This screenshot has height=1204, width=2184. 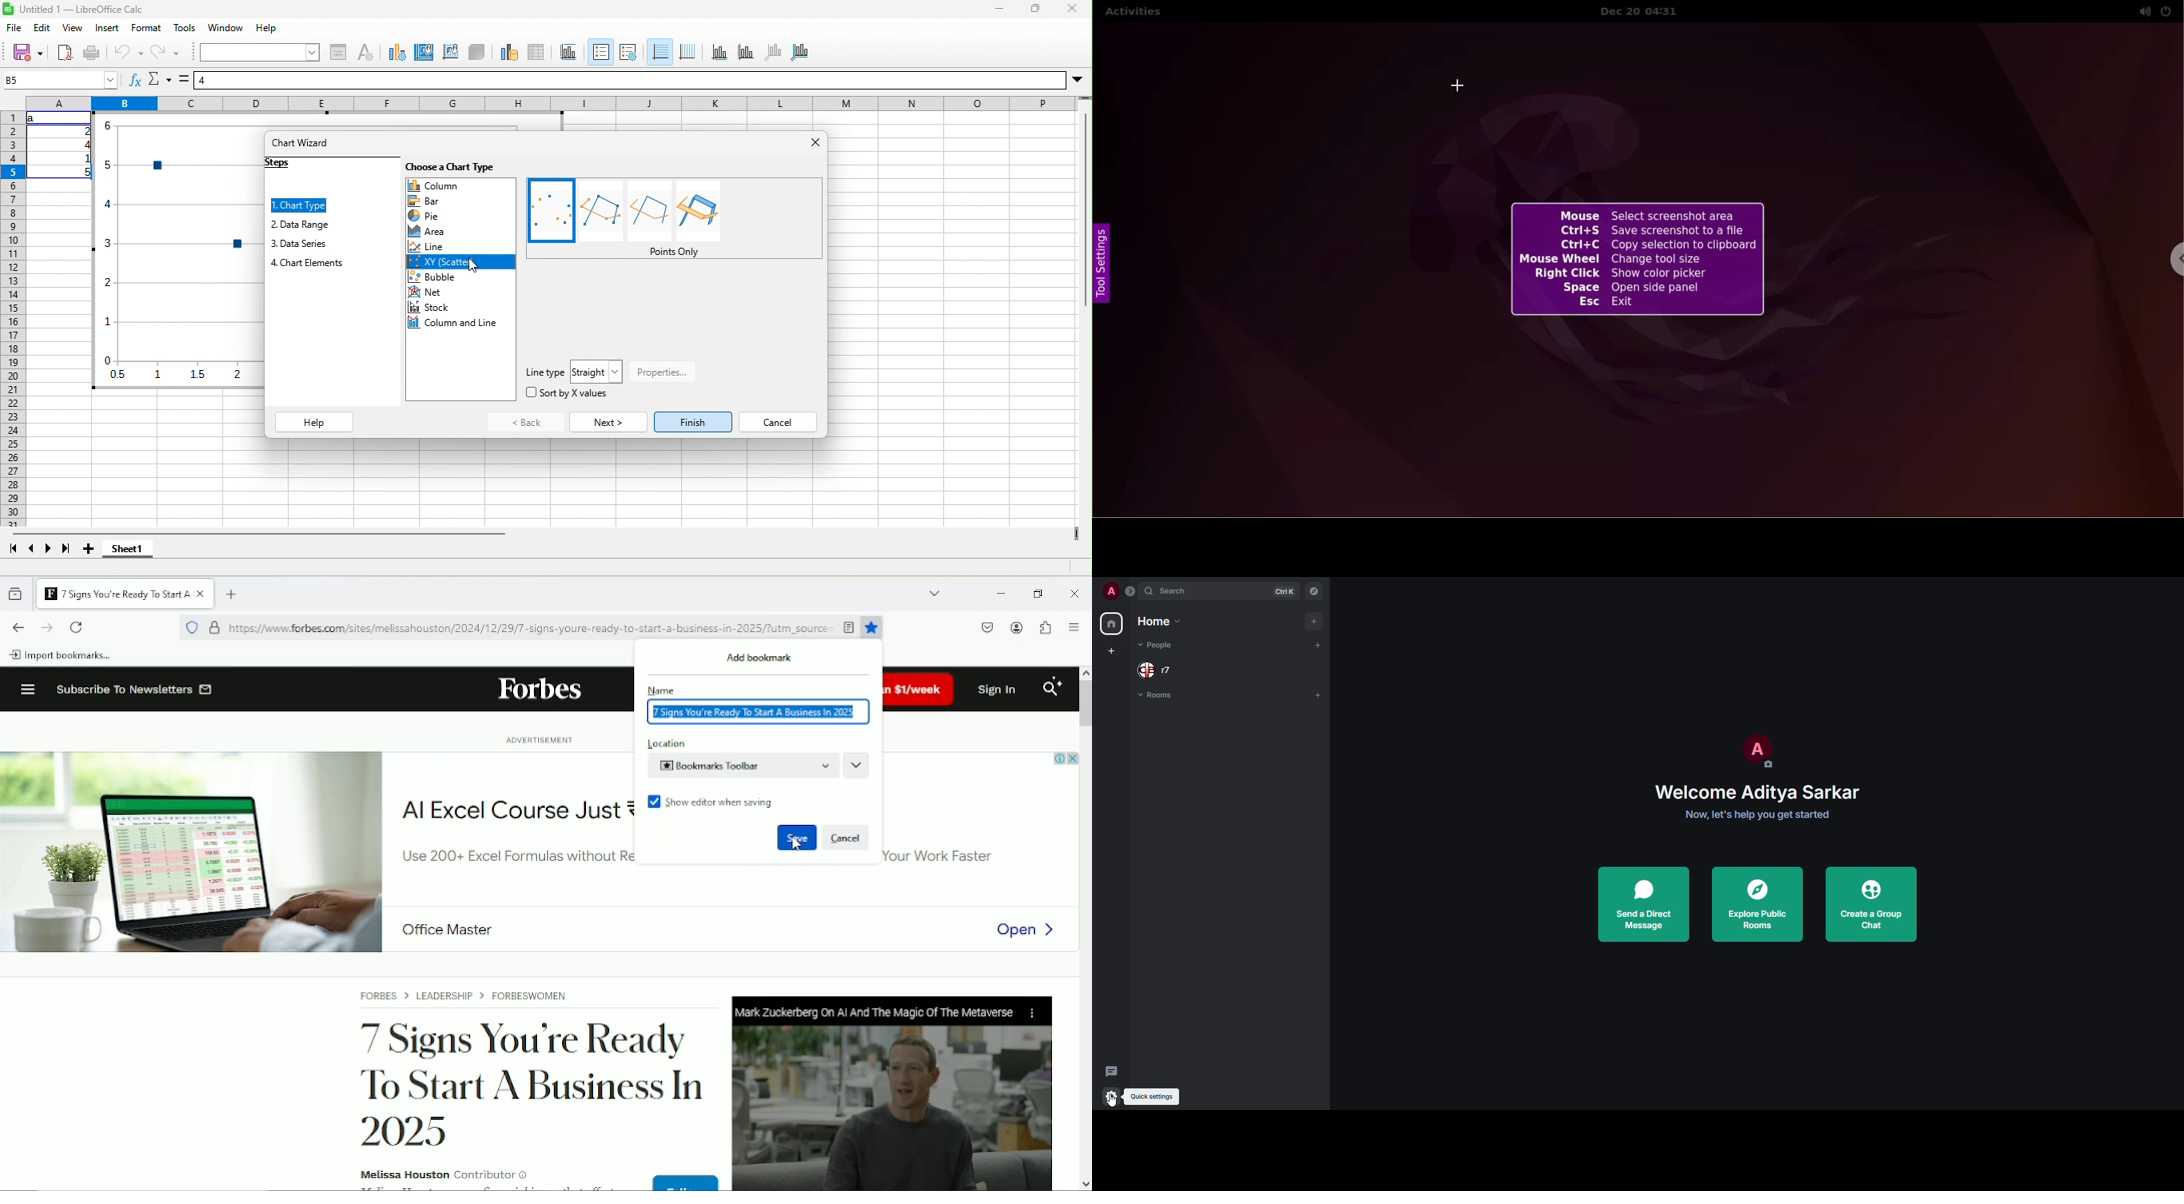 What do you see at coordinates (32, 548) in the screenshot?
I see `previous sheet` at bounding box center [32, 548].